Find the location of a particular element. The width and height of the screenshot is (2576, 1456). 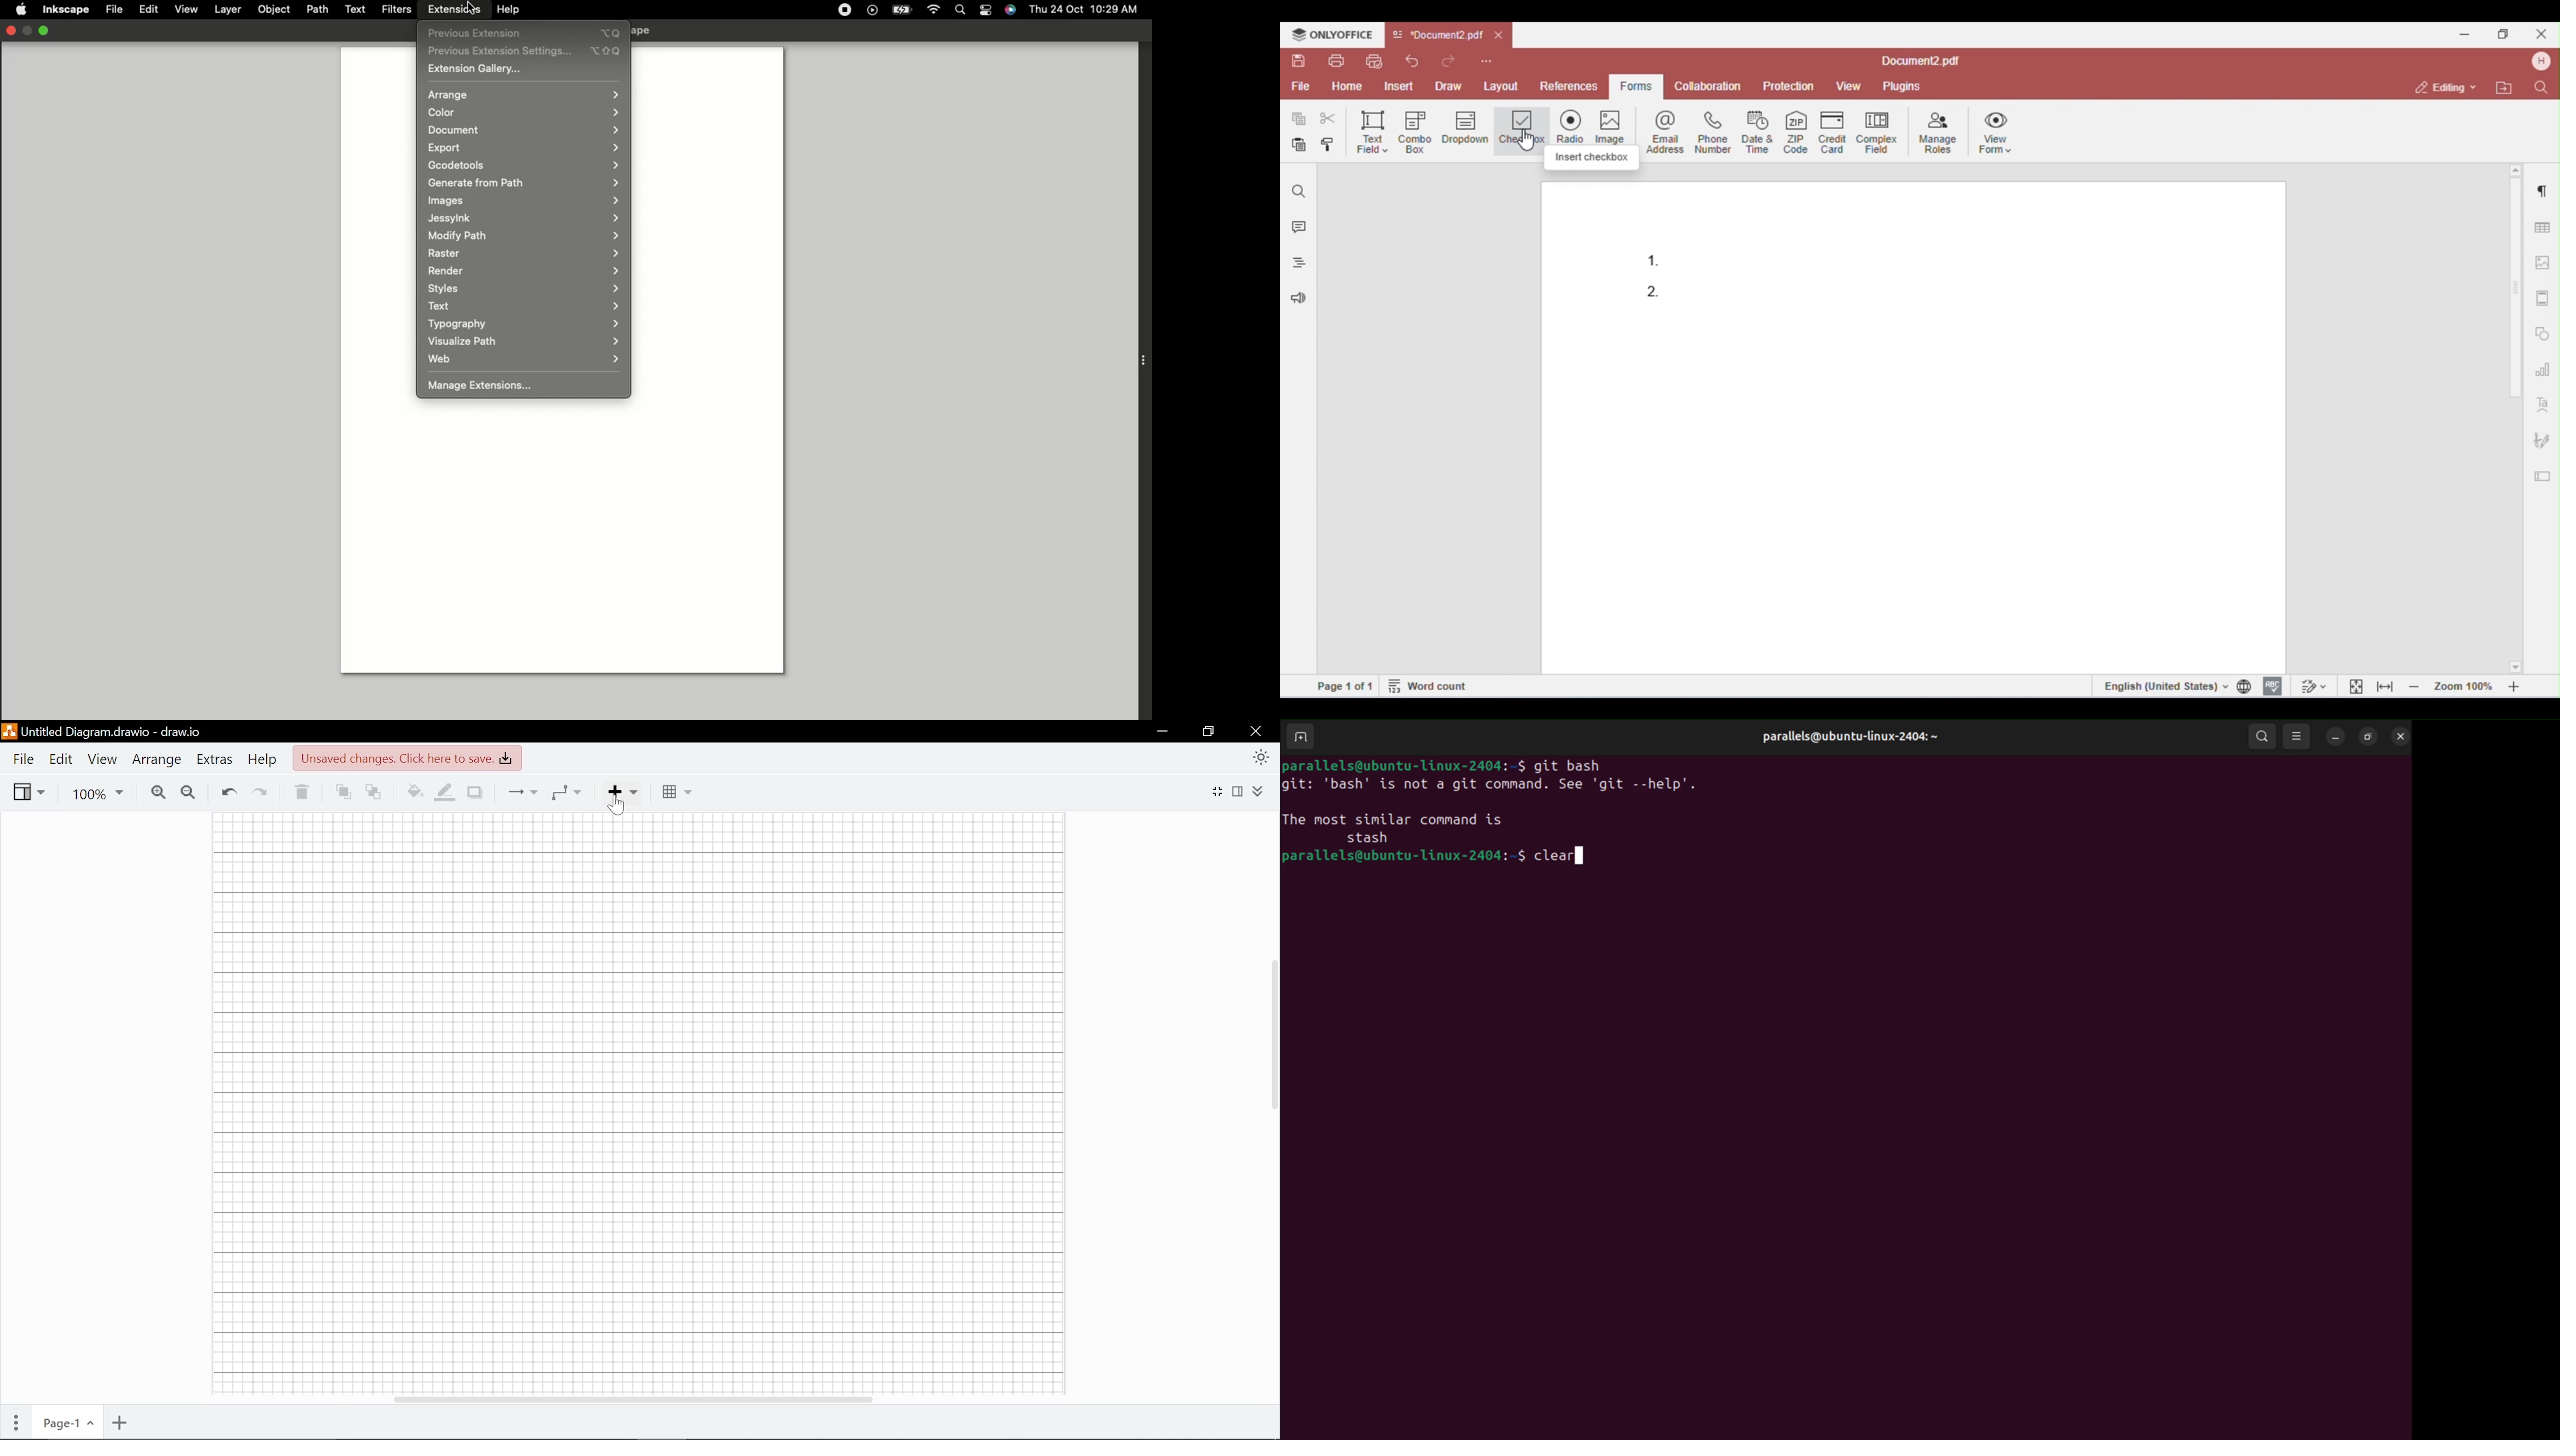

Path is located at coordinates (321, 10).